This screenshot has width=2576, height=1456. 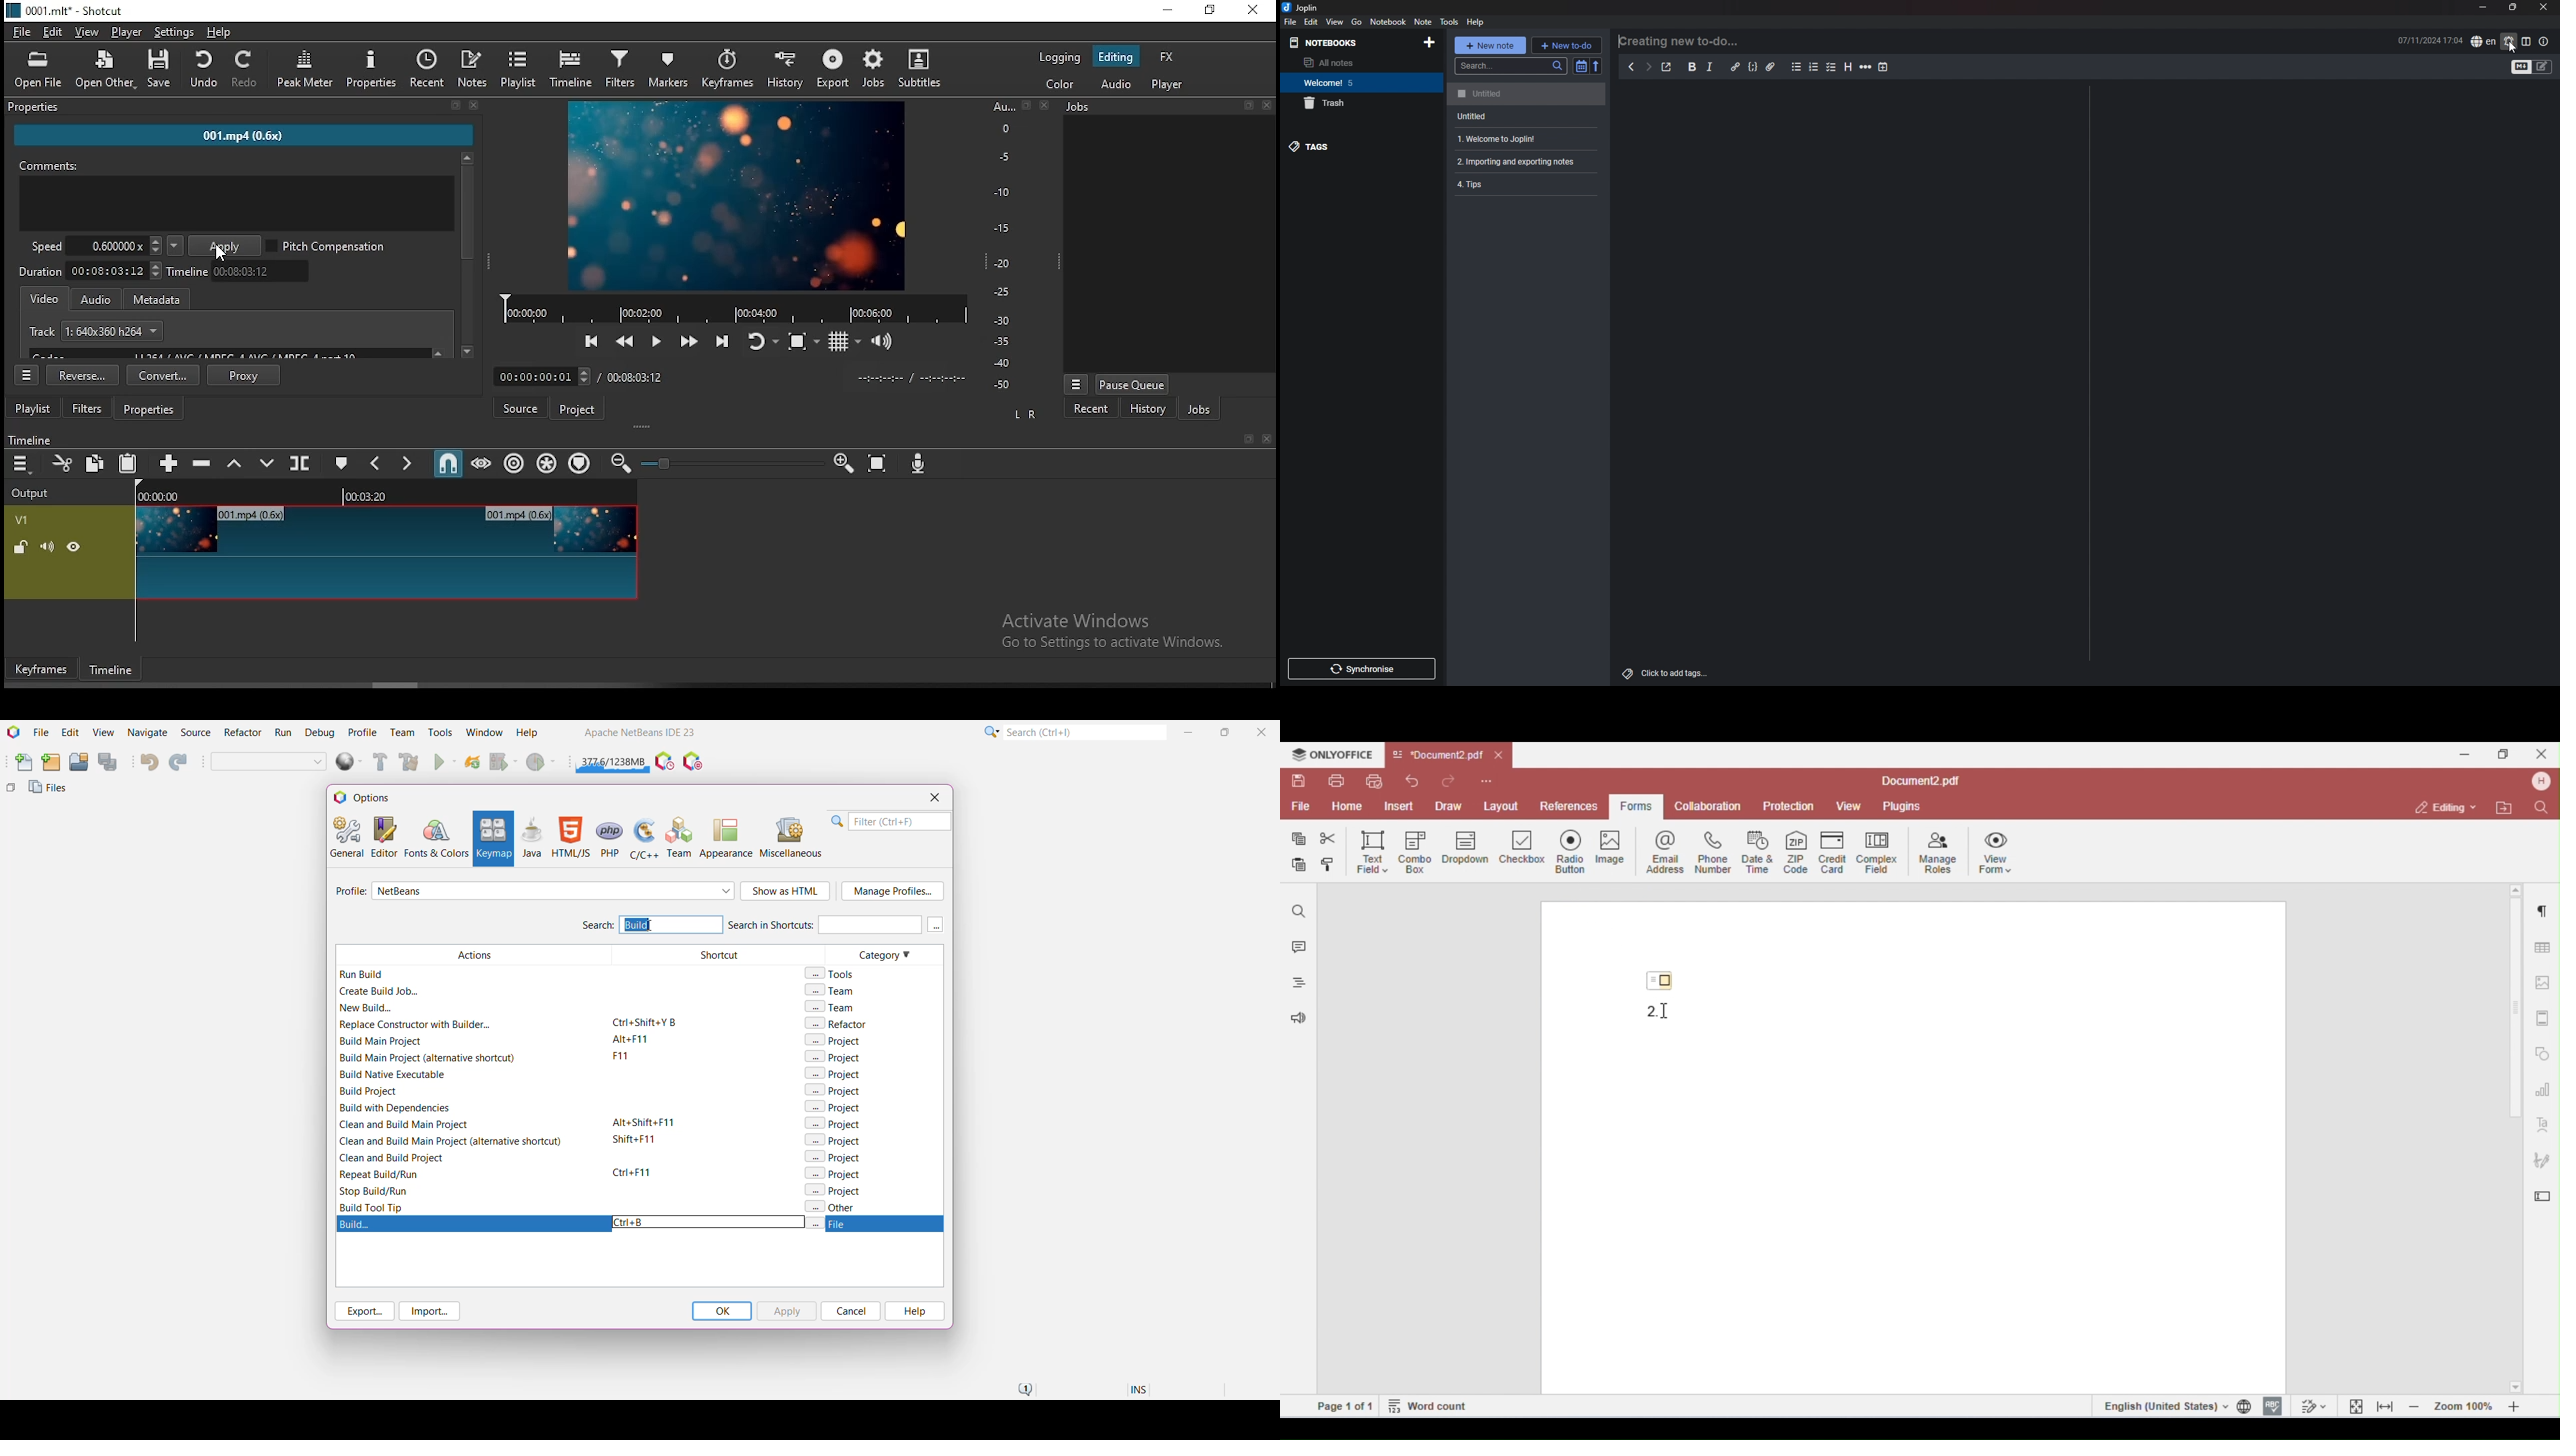 What do you see at coordinates (2483, 42) in the screenshot?
I see `spell check` at bounding box center [2483, 42].